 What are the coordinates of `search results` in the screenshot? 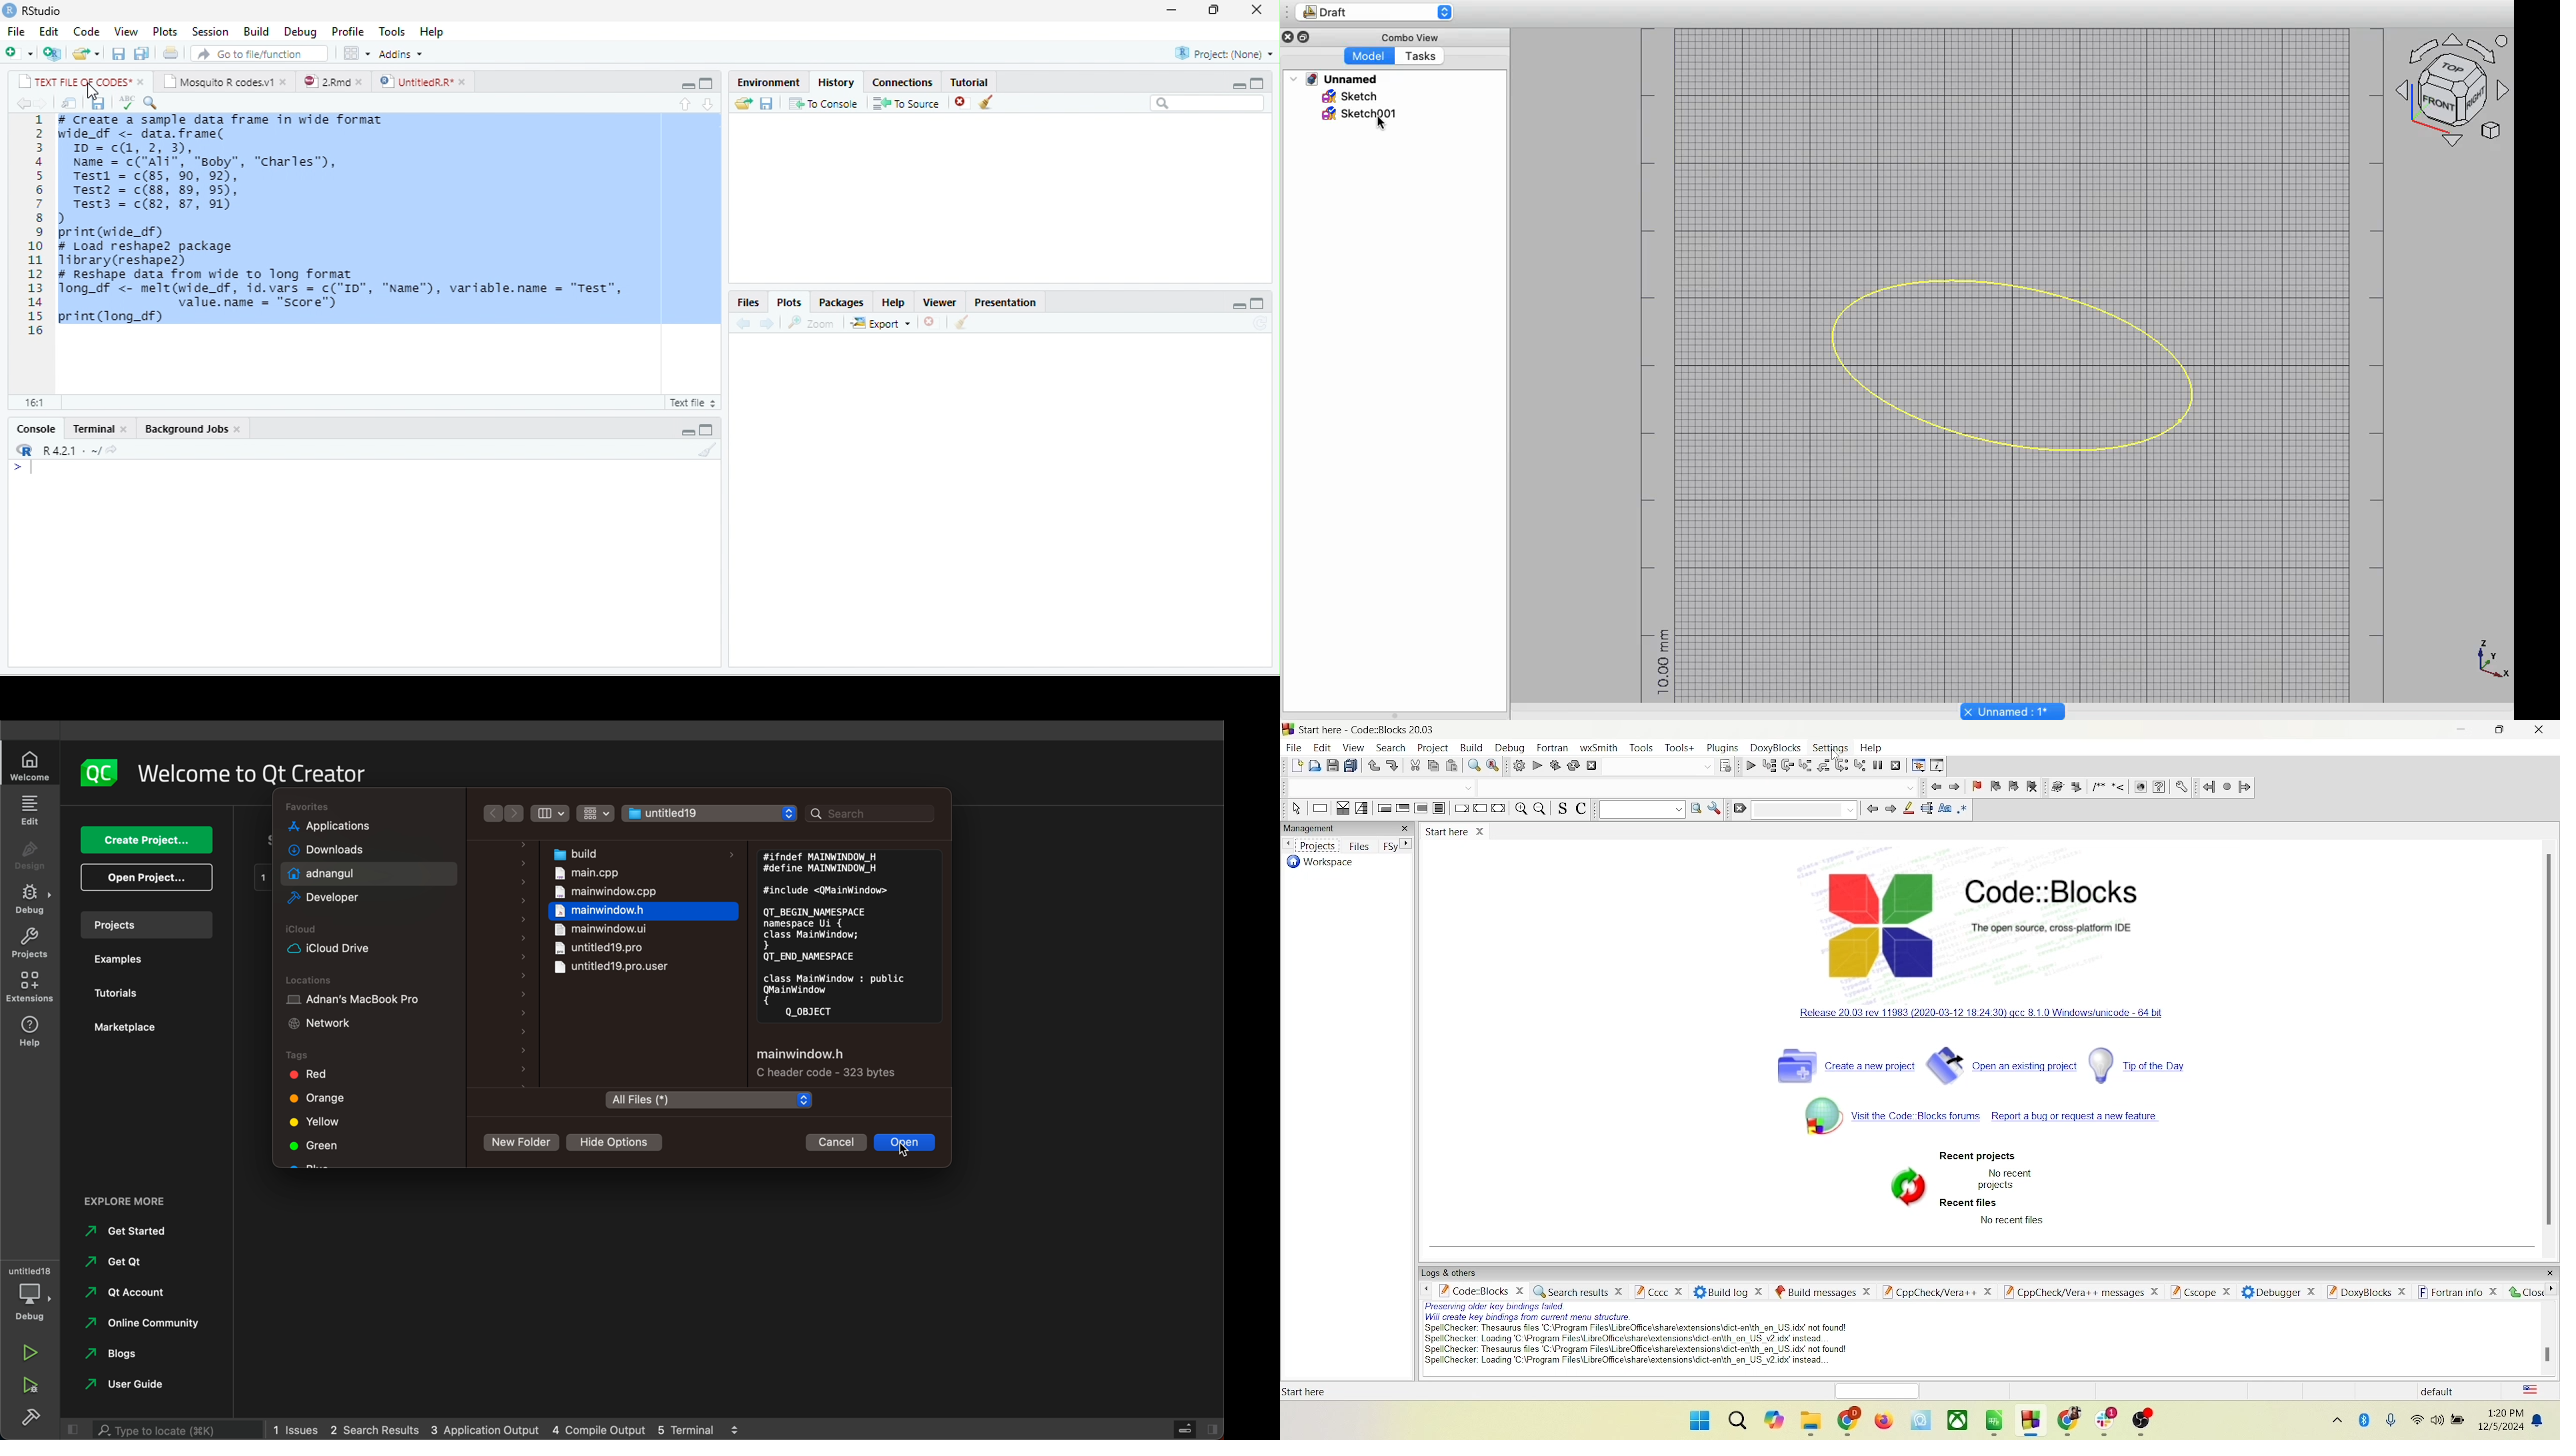 It's located at (1580, 1290).